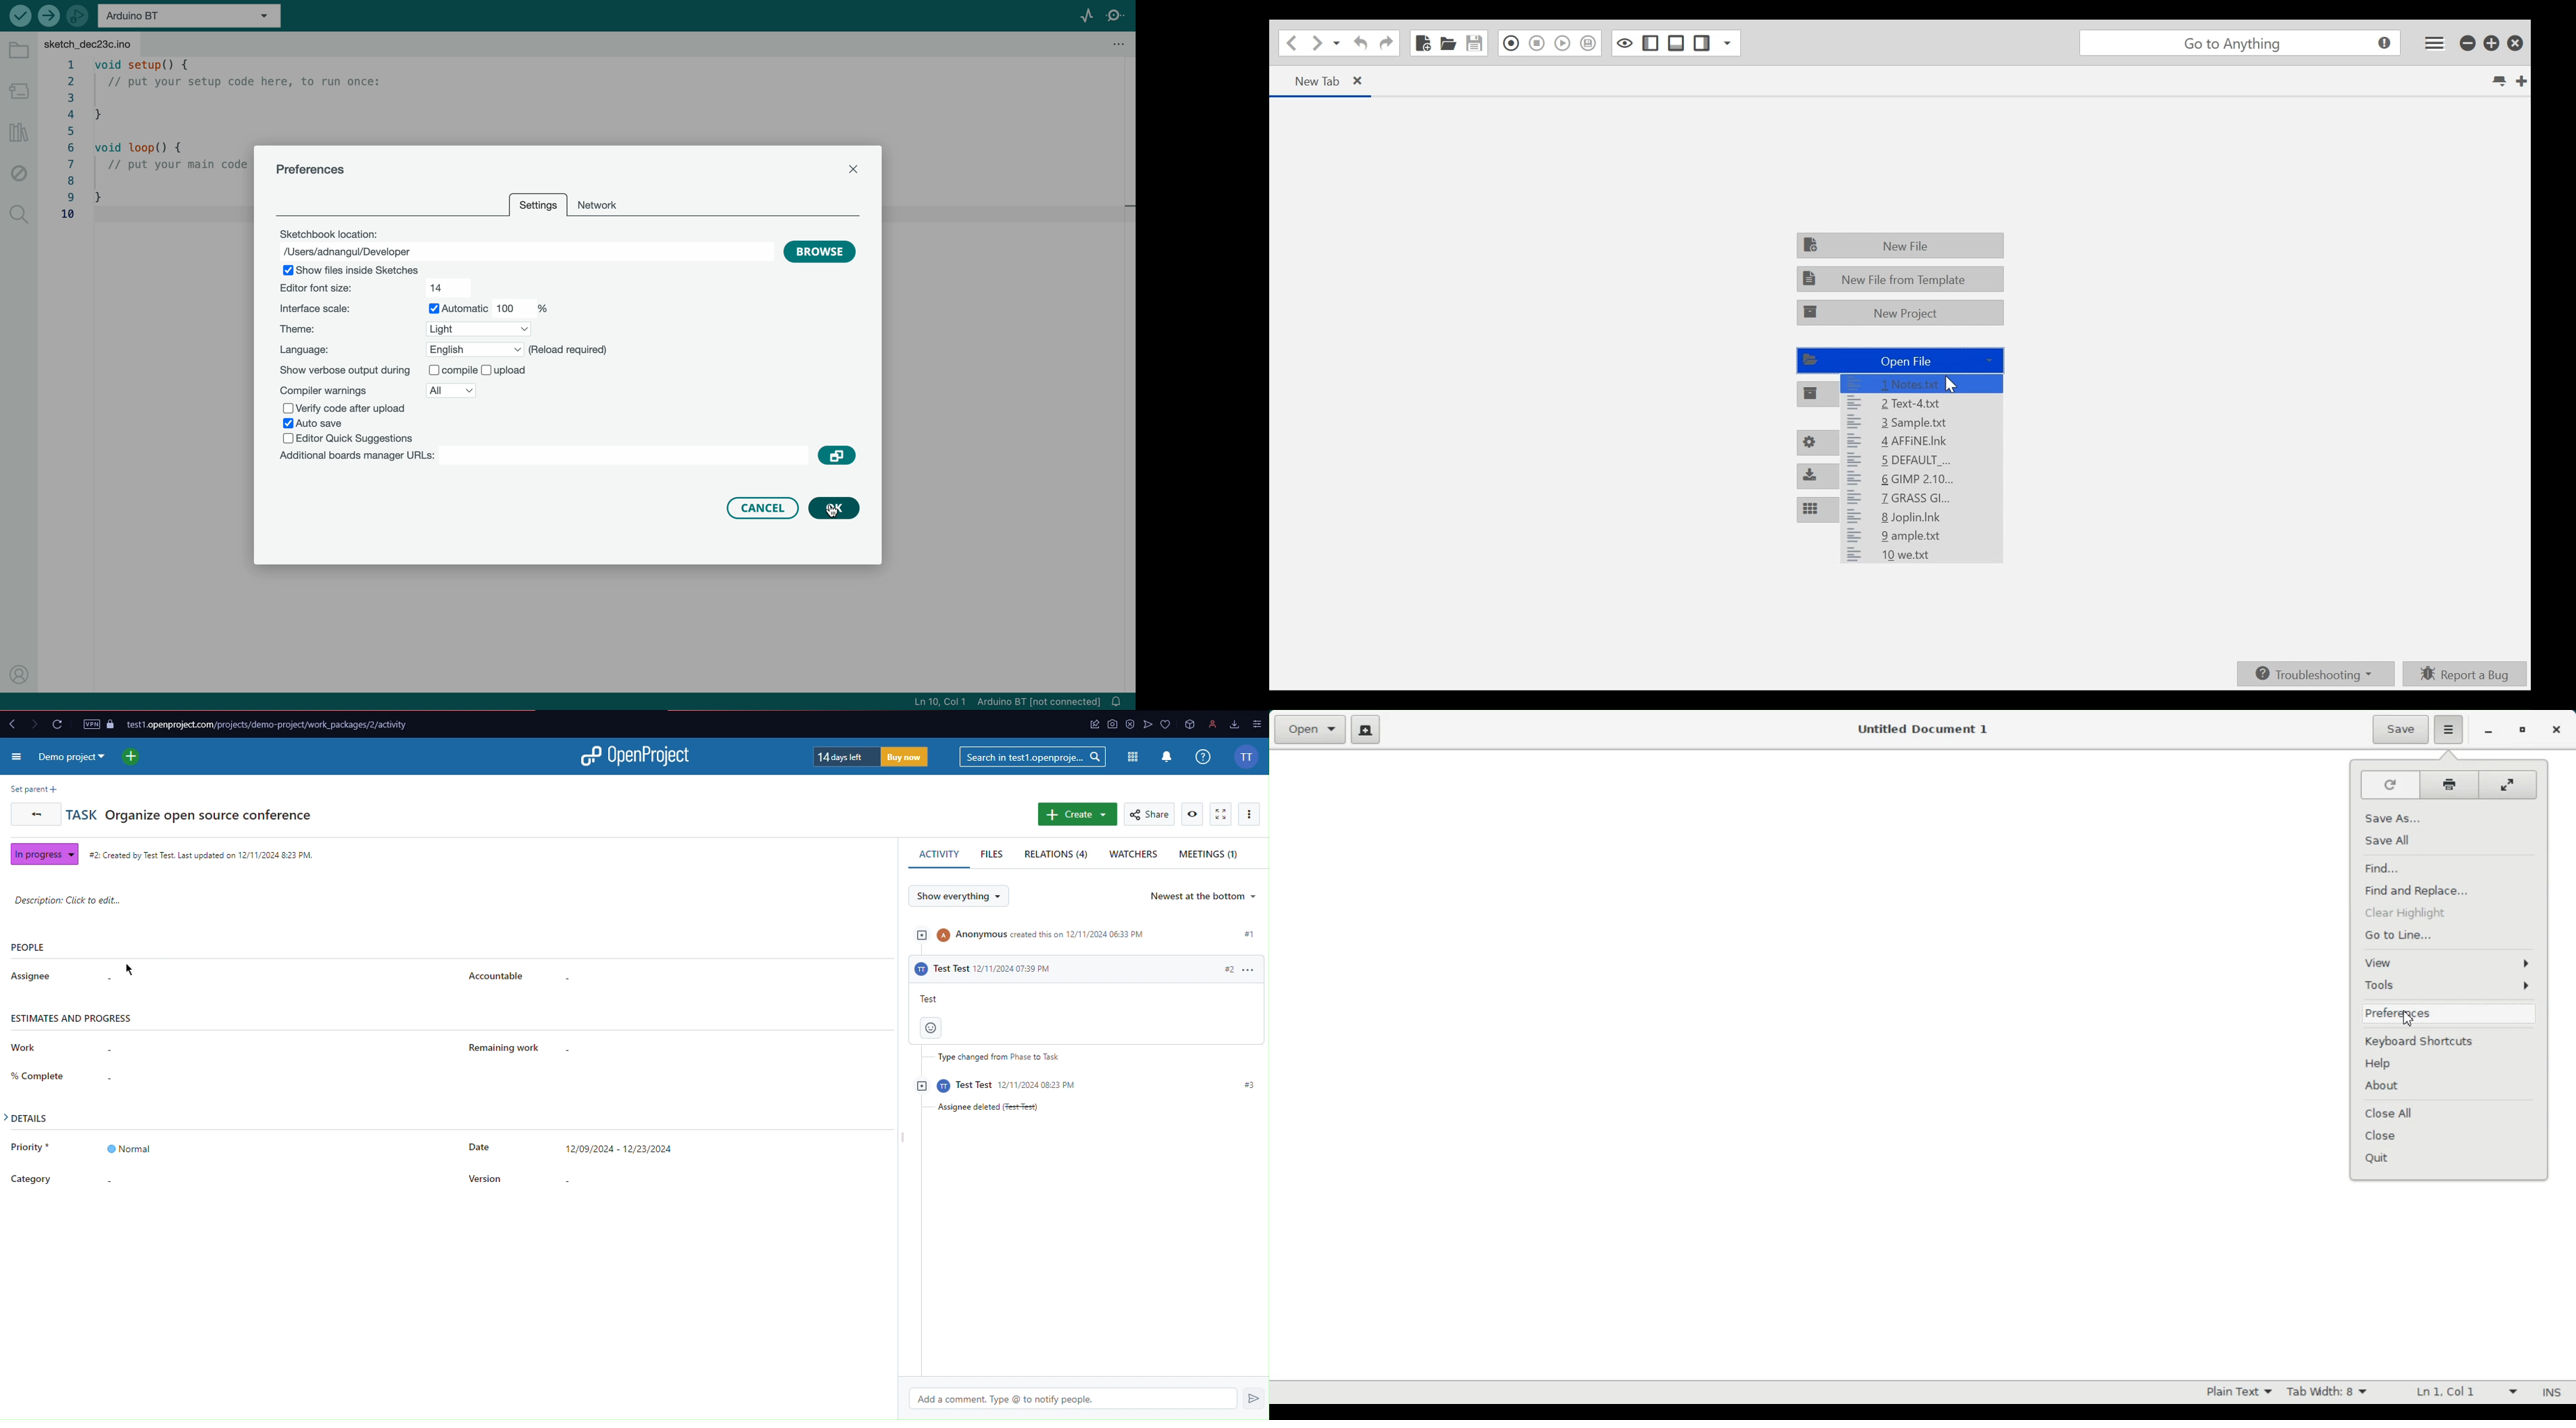 This screenshot has height=1428, width=2576. Describe the element at coordinates (990, 1058) in the screenshot. I see `Type changed from Phase to task` at that location.